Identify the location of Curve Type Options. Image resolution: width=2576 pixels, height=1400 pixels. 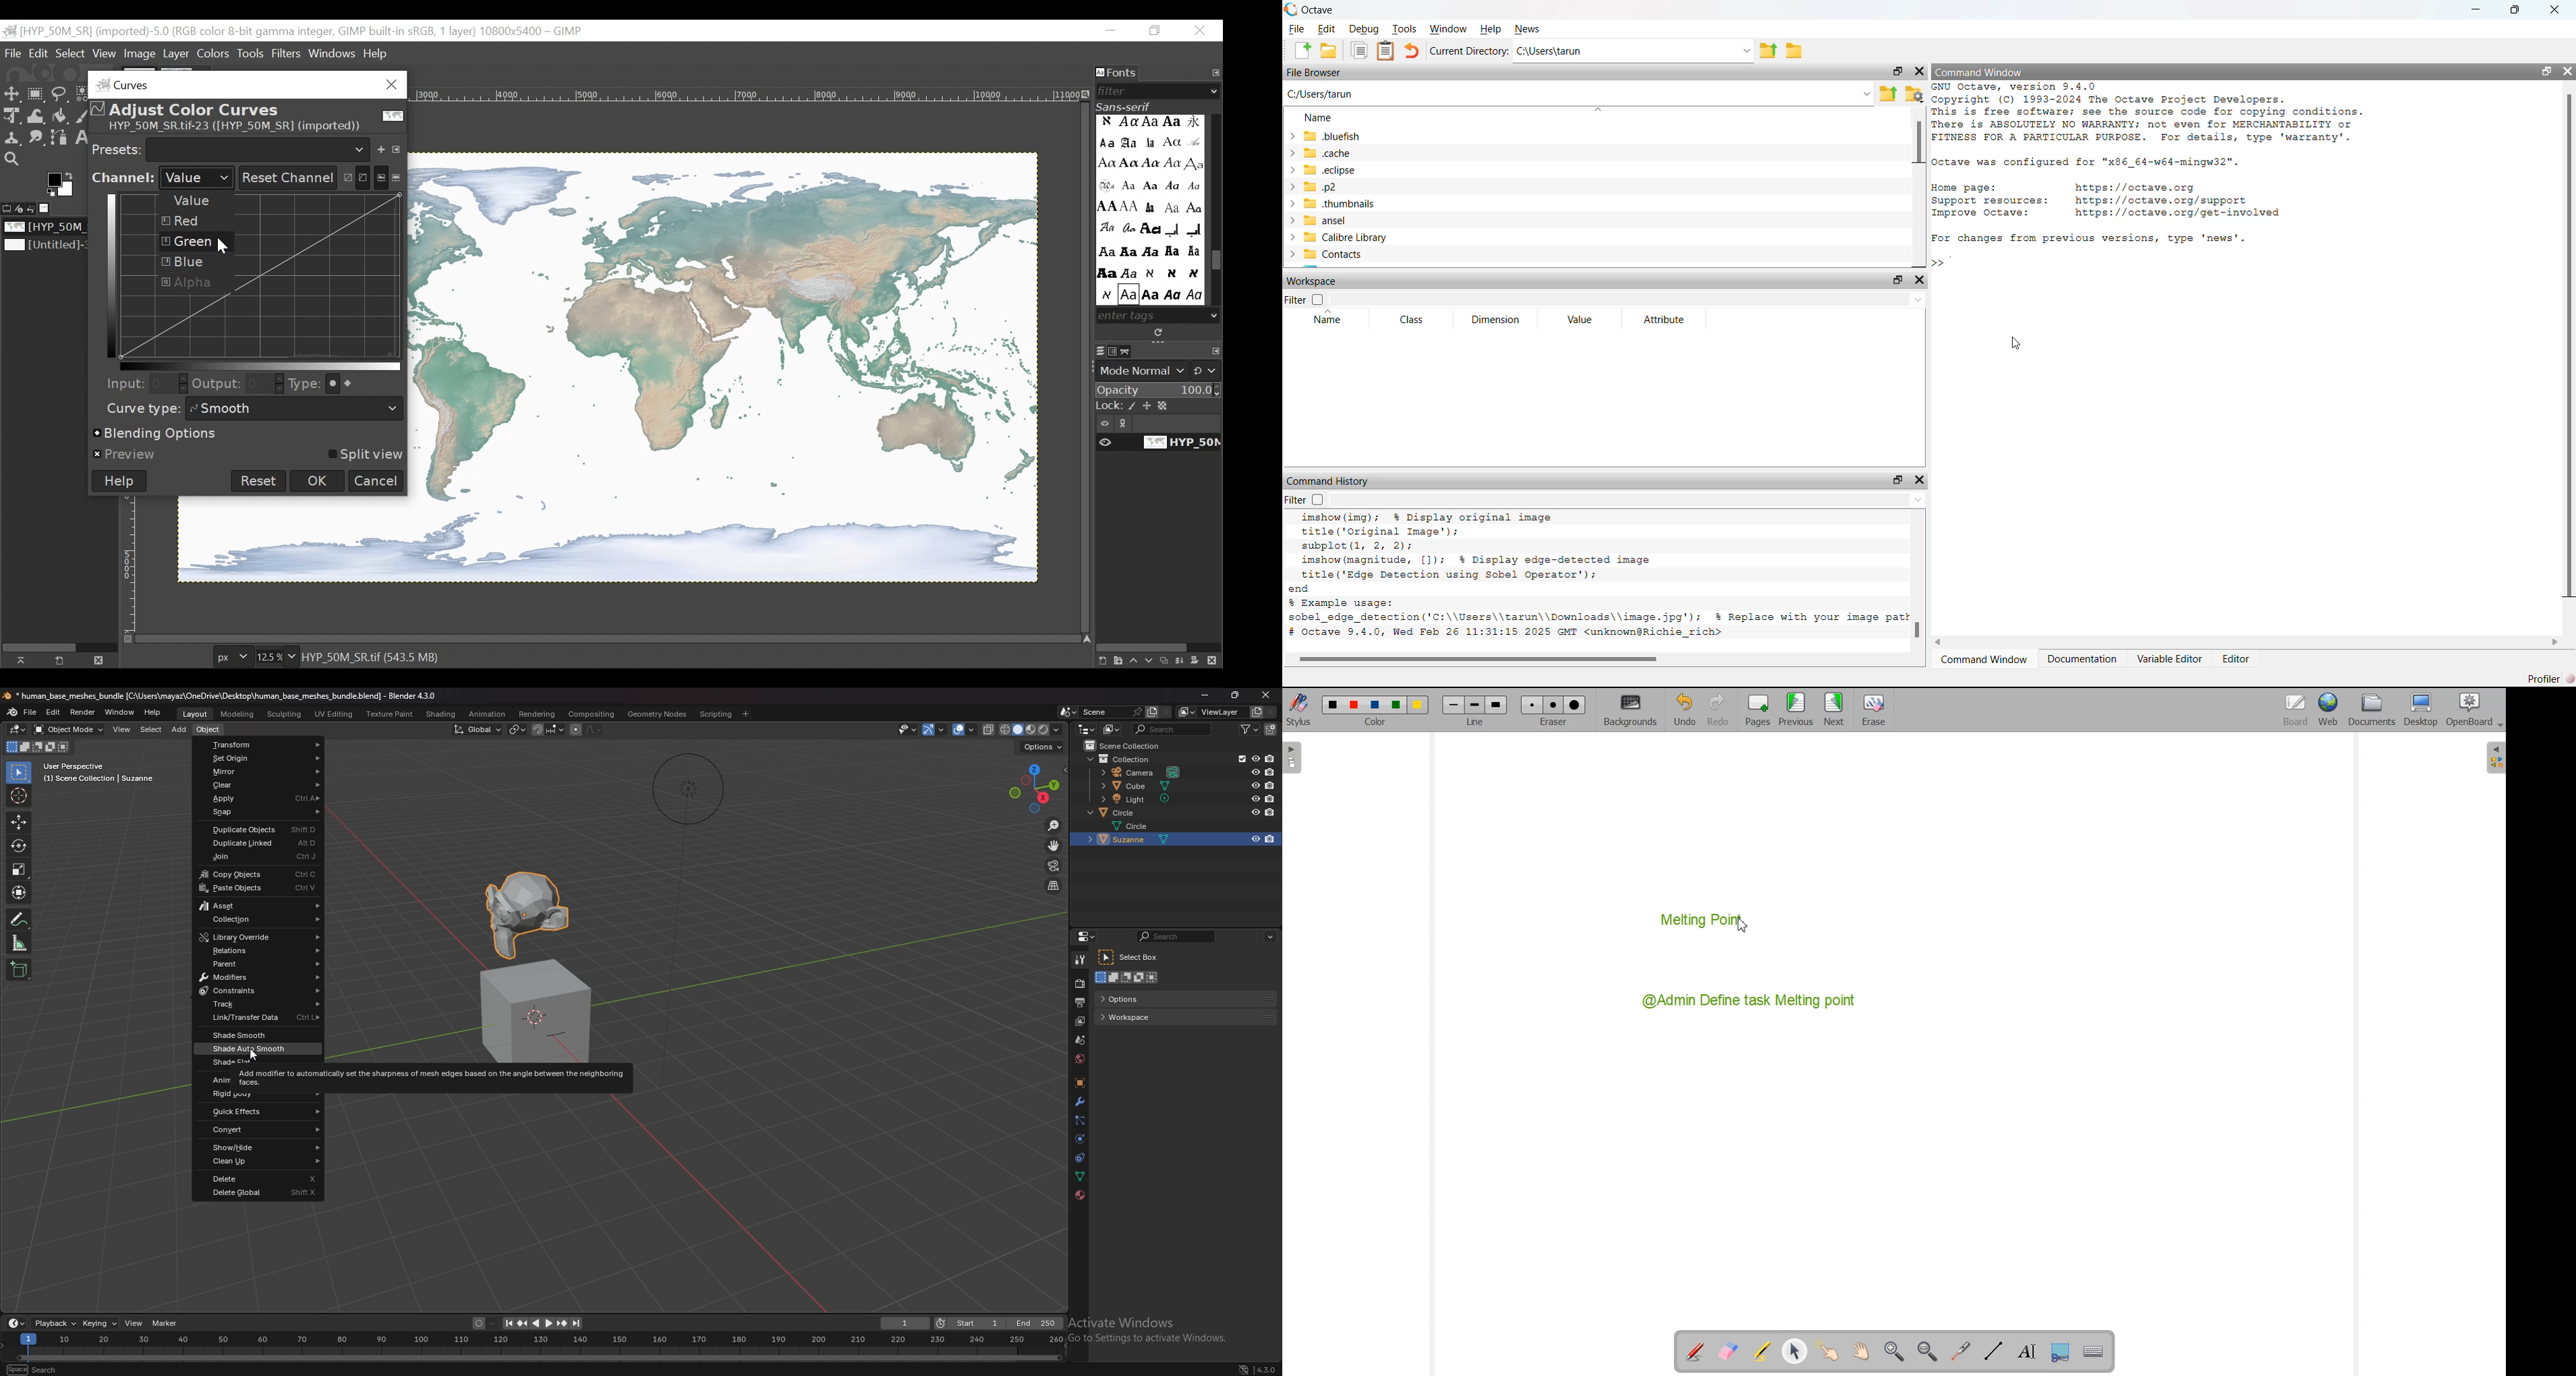
(345, 383).